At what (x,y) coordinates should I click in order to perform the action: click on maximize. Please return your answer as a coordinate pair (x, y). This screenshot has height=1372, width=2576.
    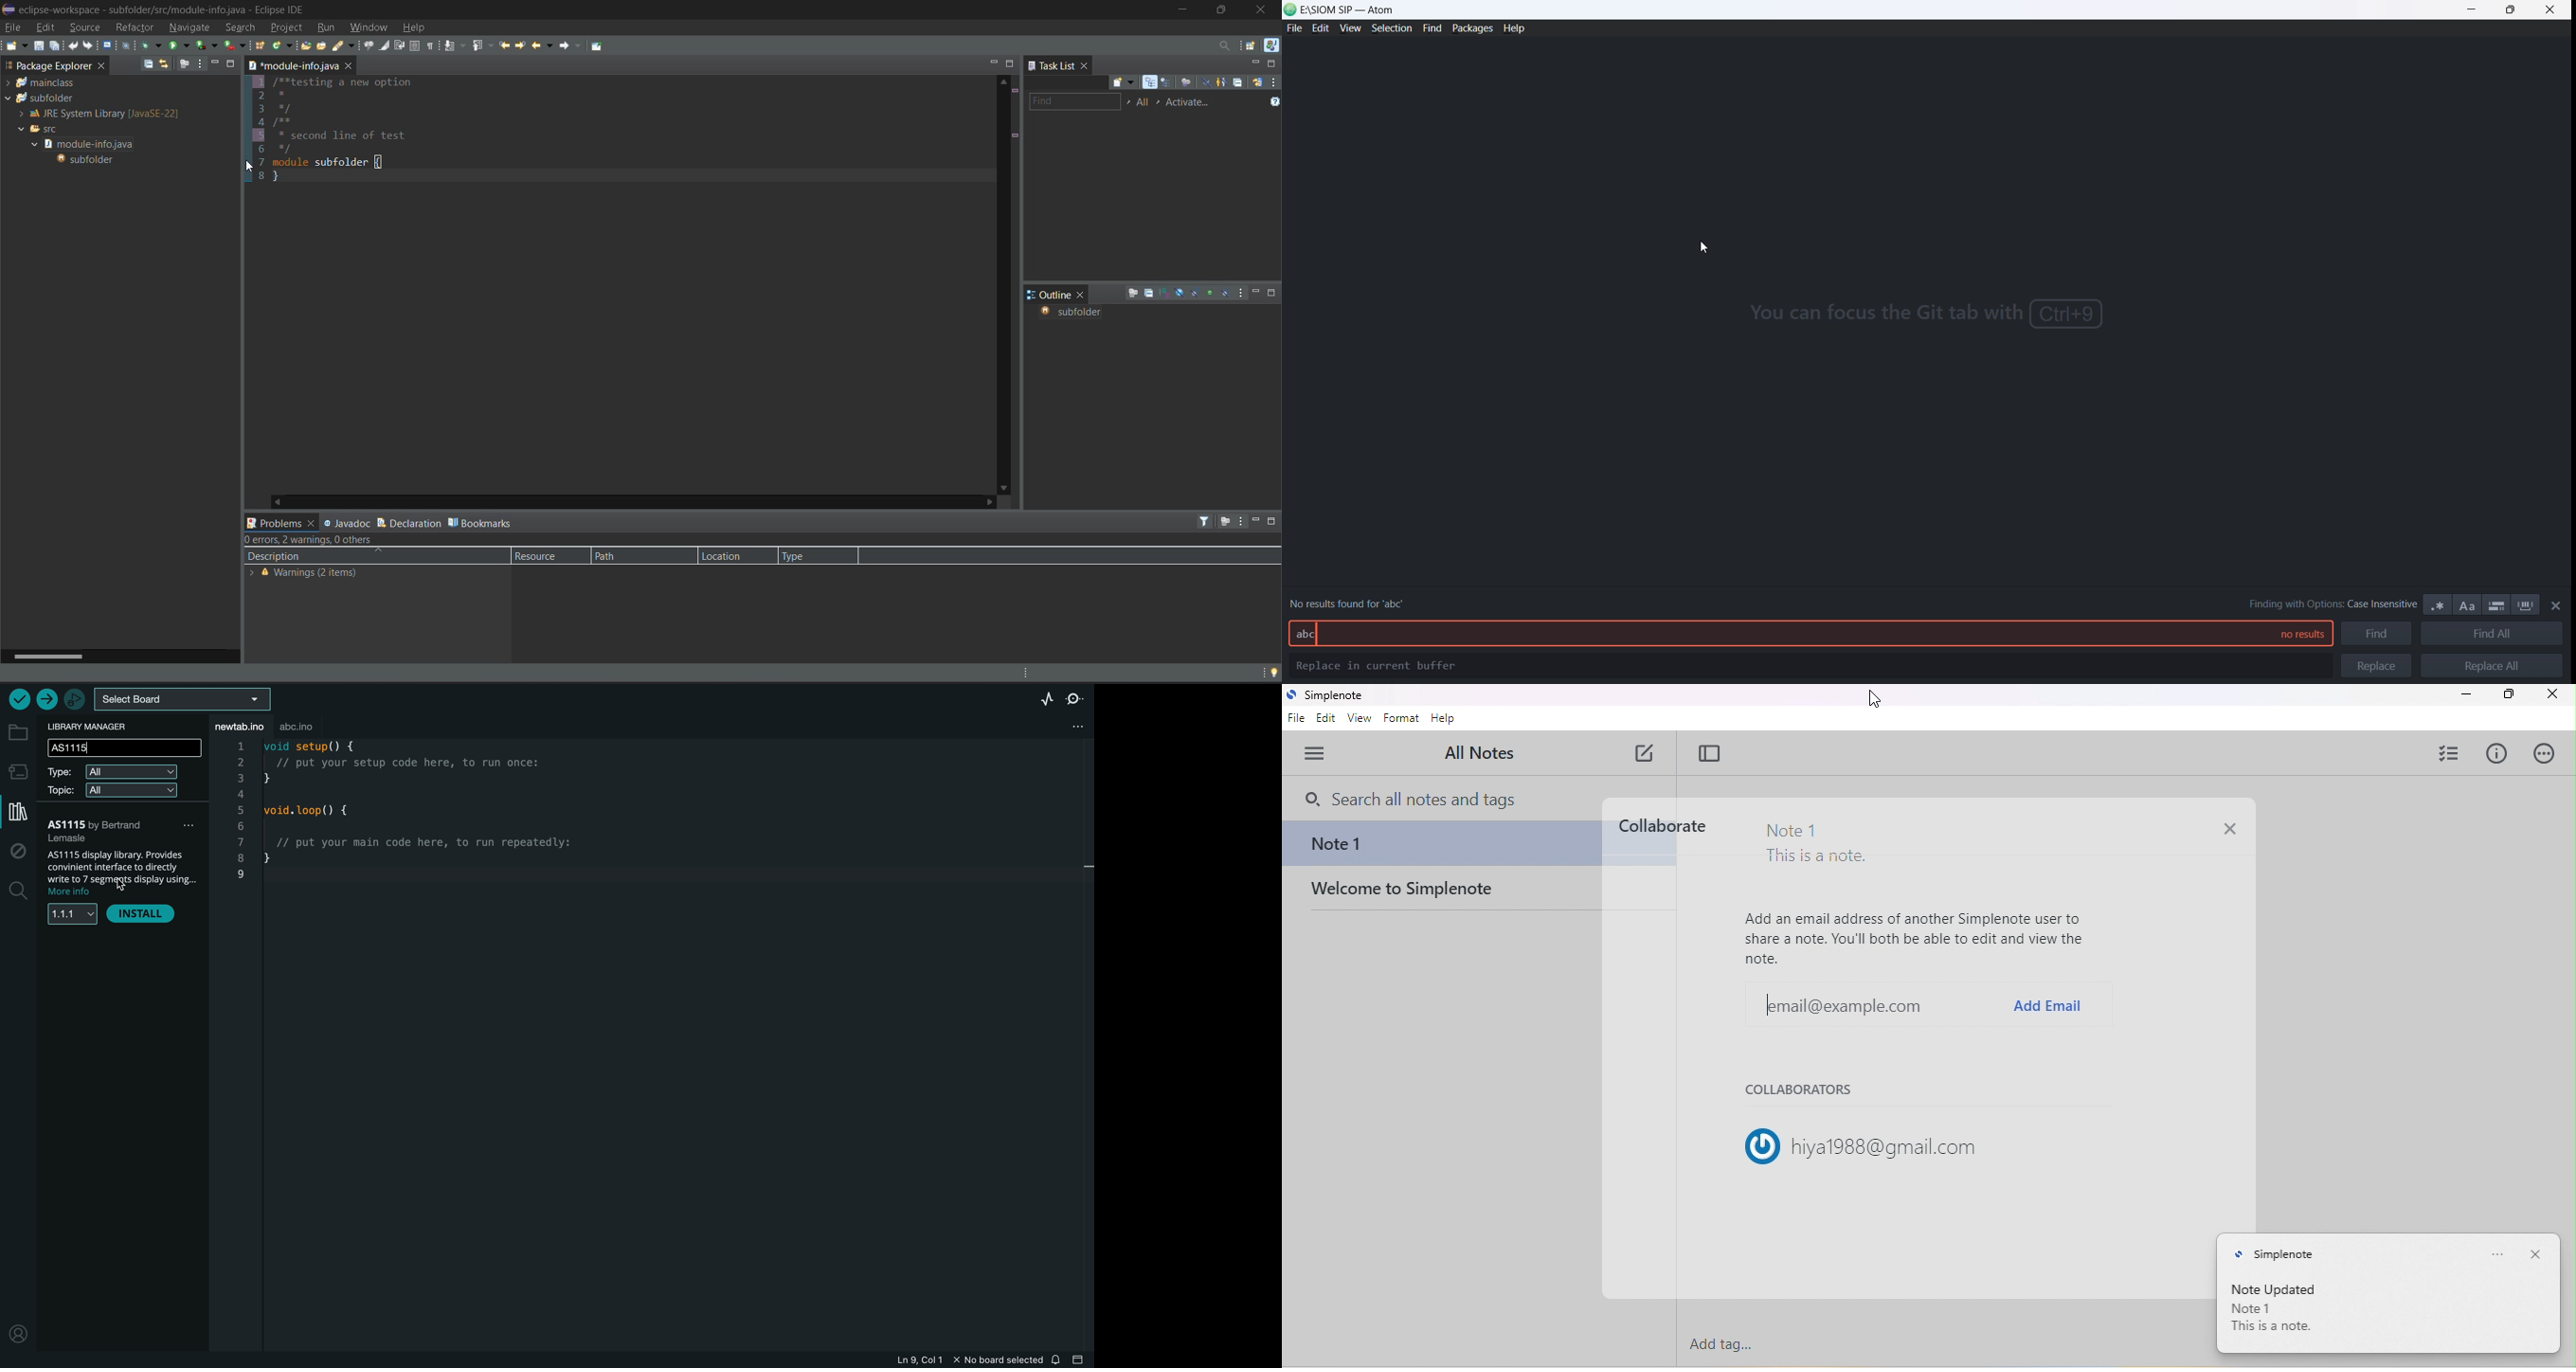
    Looking at the image, I should click on (2507, 694).